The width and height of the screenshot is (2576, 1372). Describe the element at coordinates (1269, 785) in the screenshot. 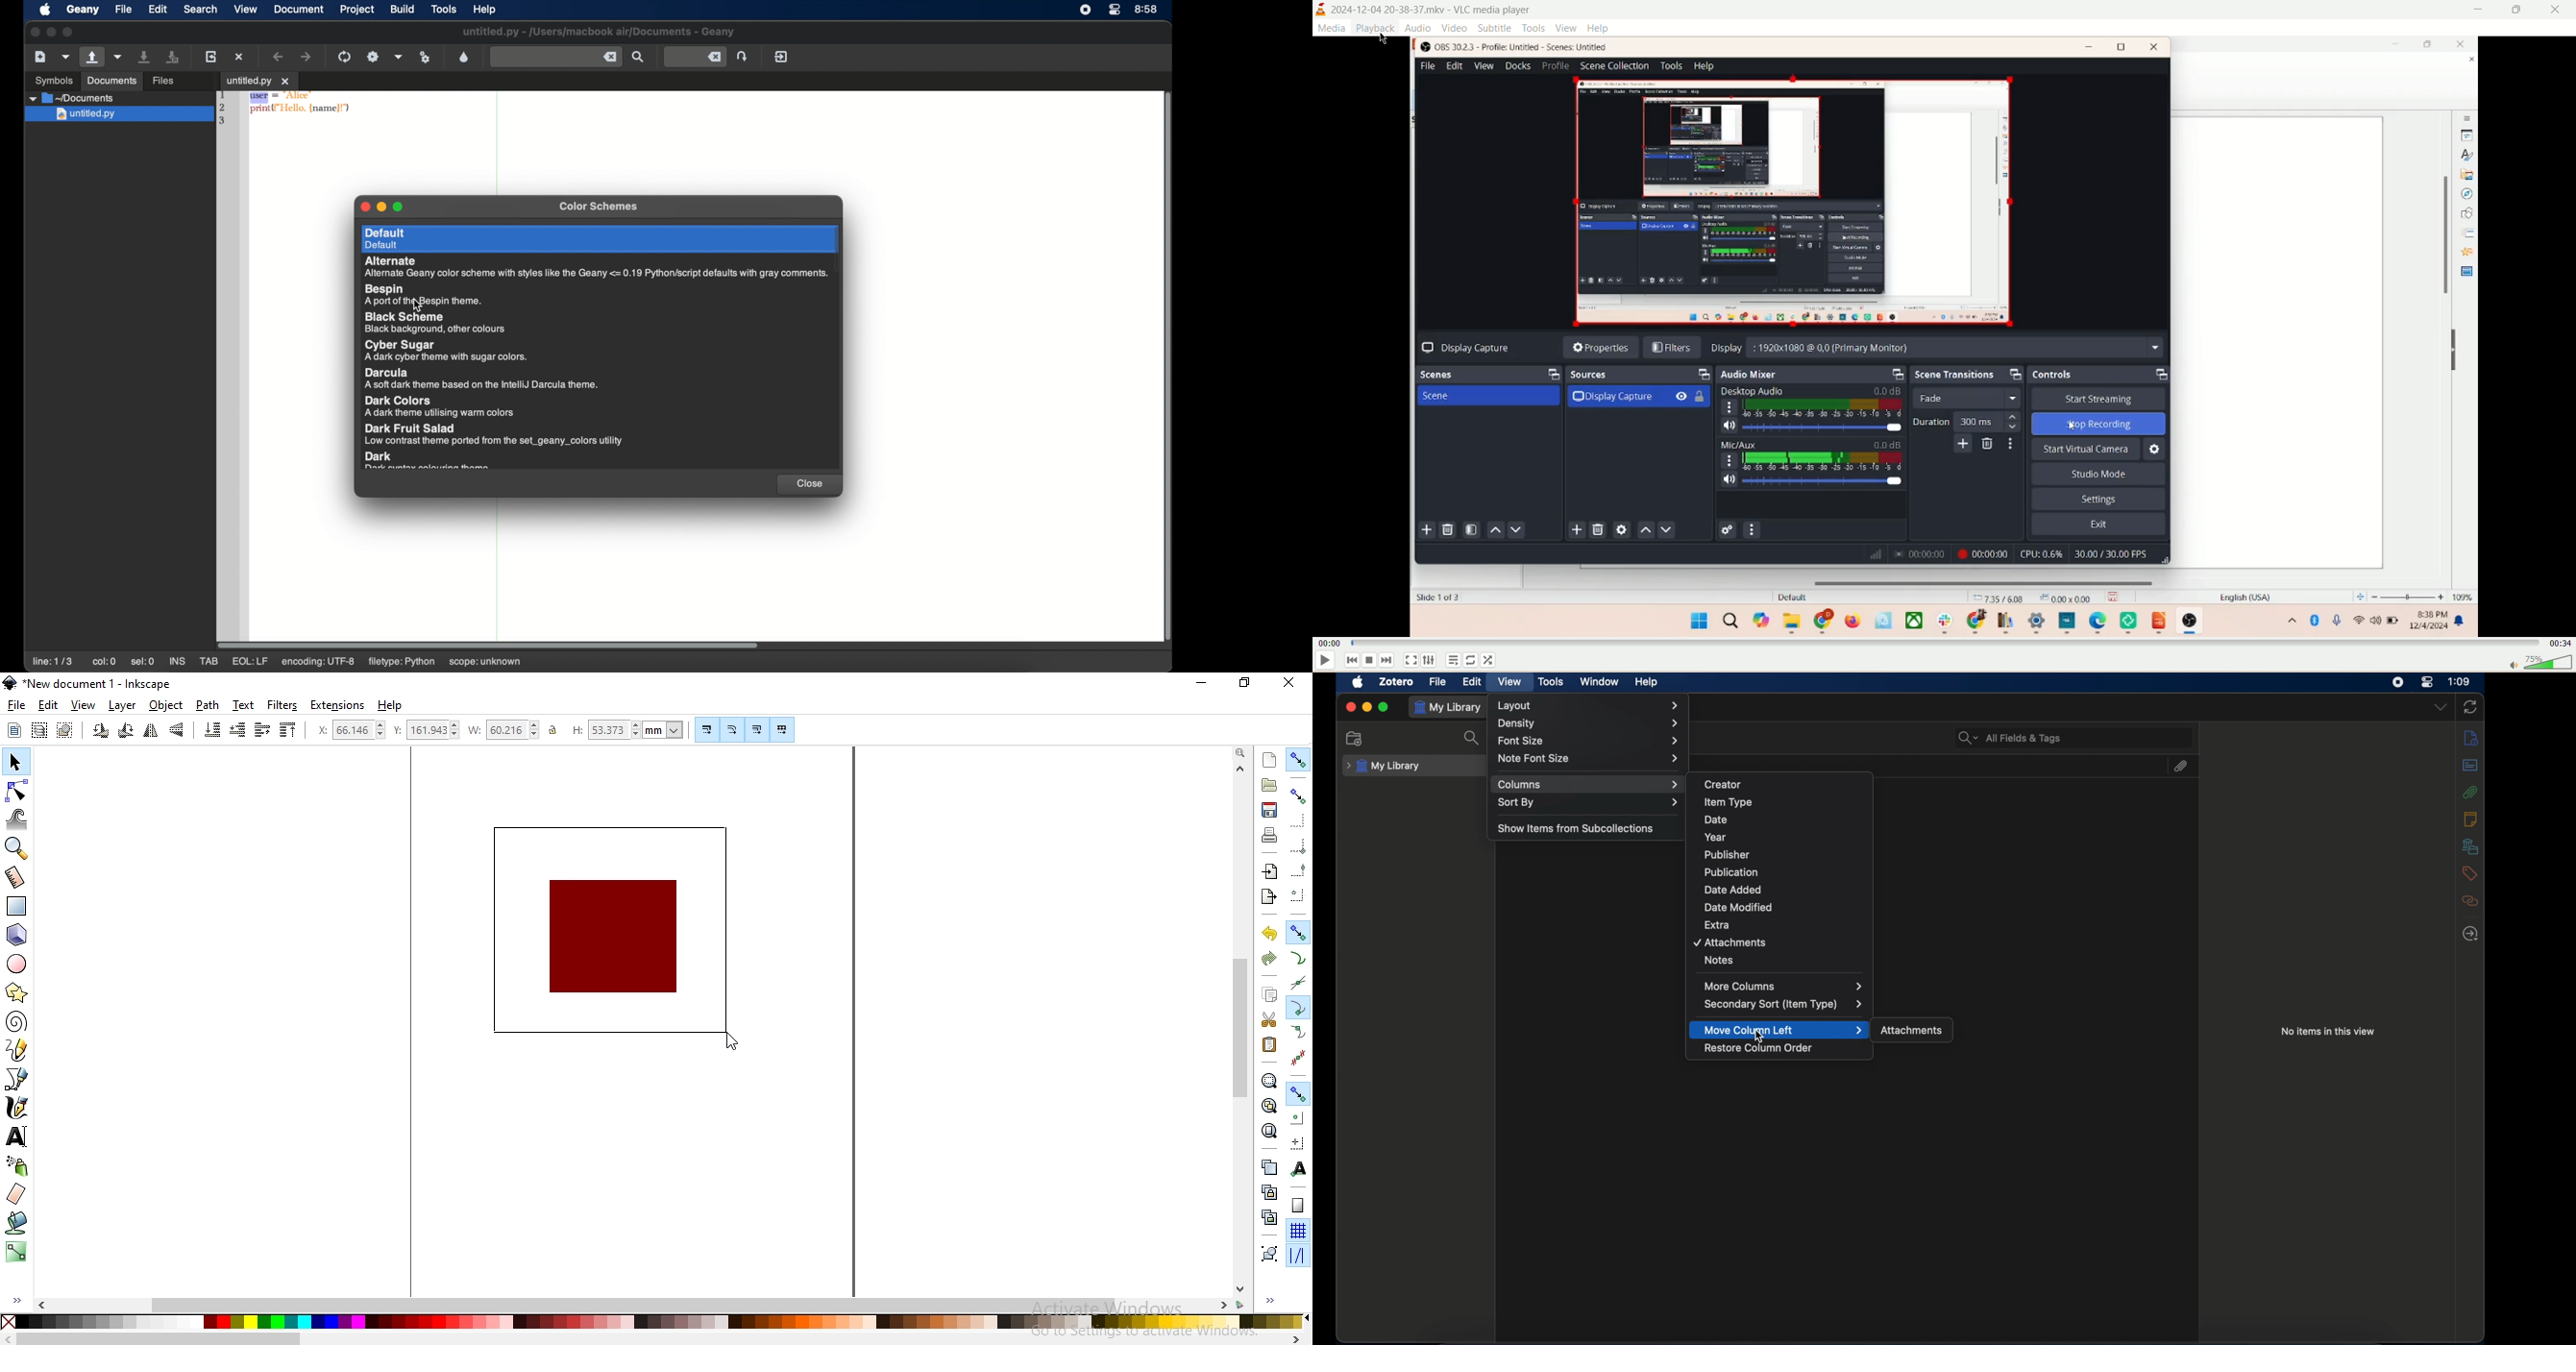

I see `open existing document` at that location.